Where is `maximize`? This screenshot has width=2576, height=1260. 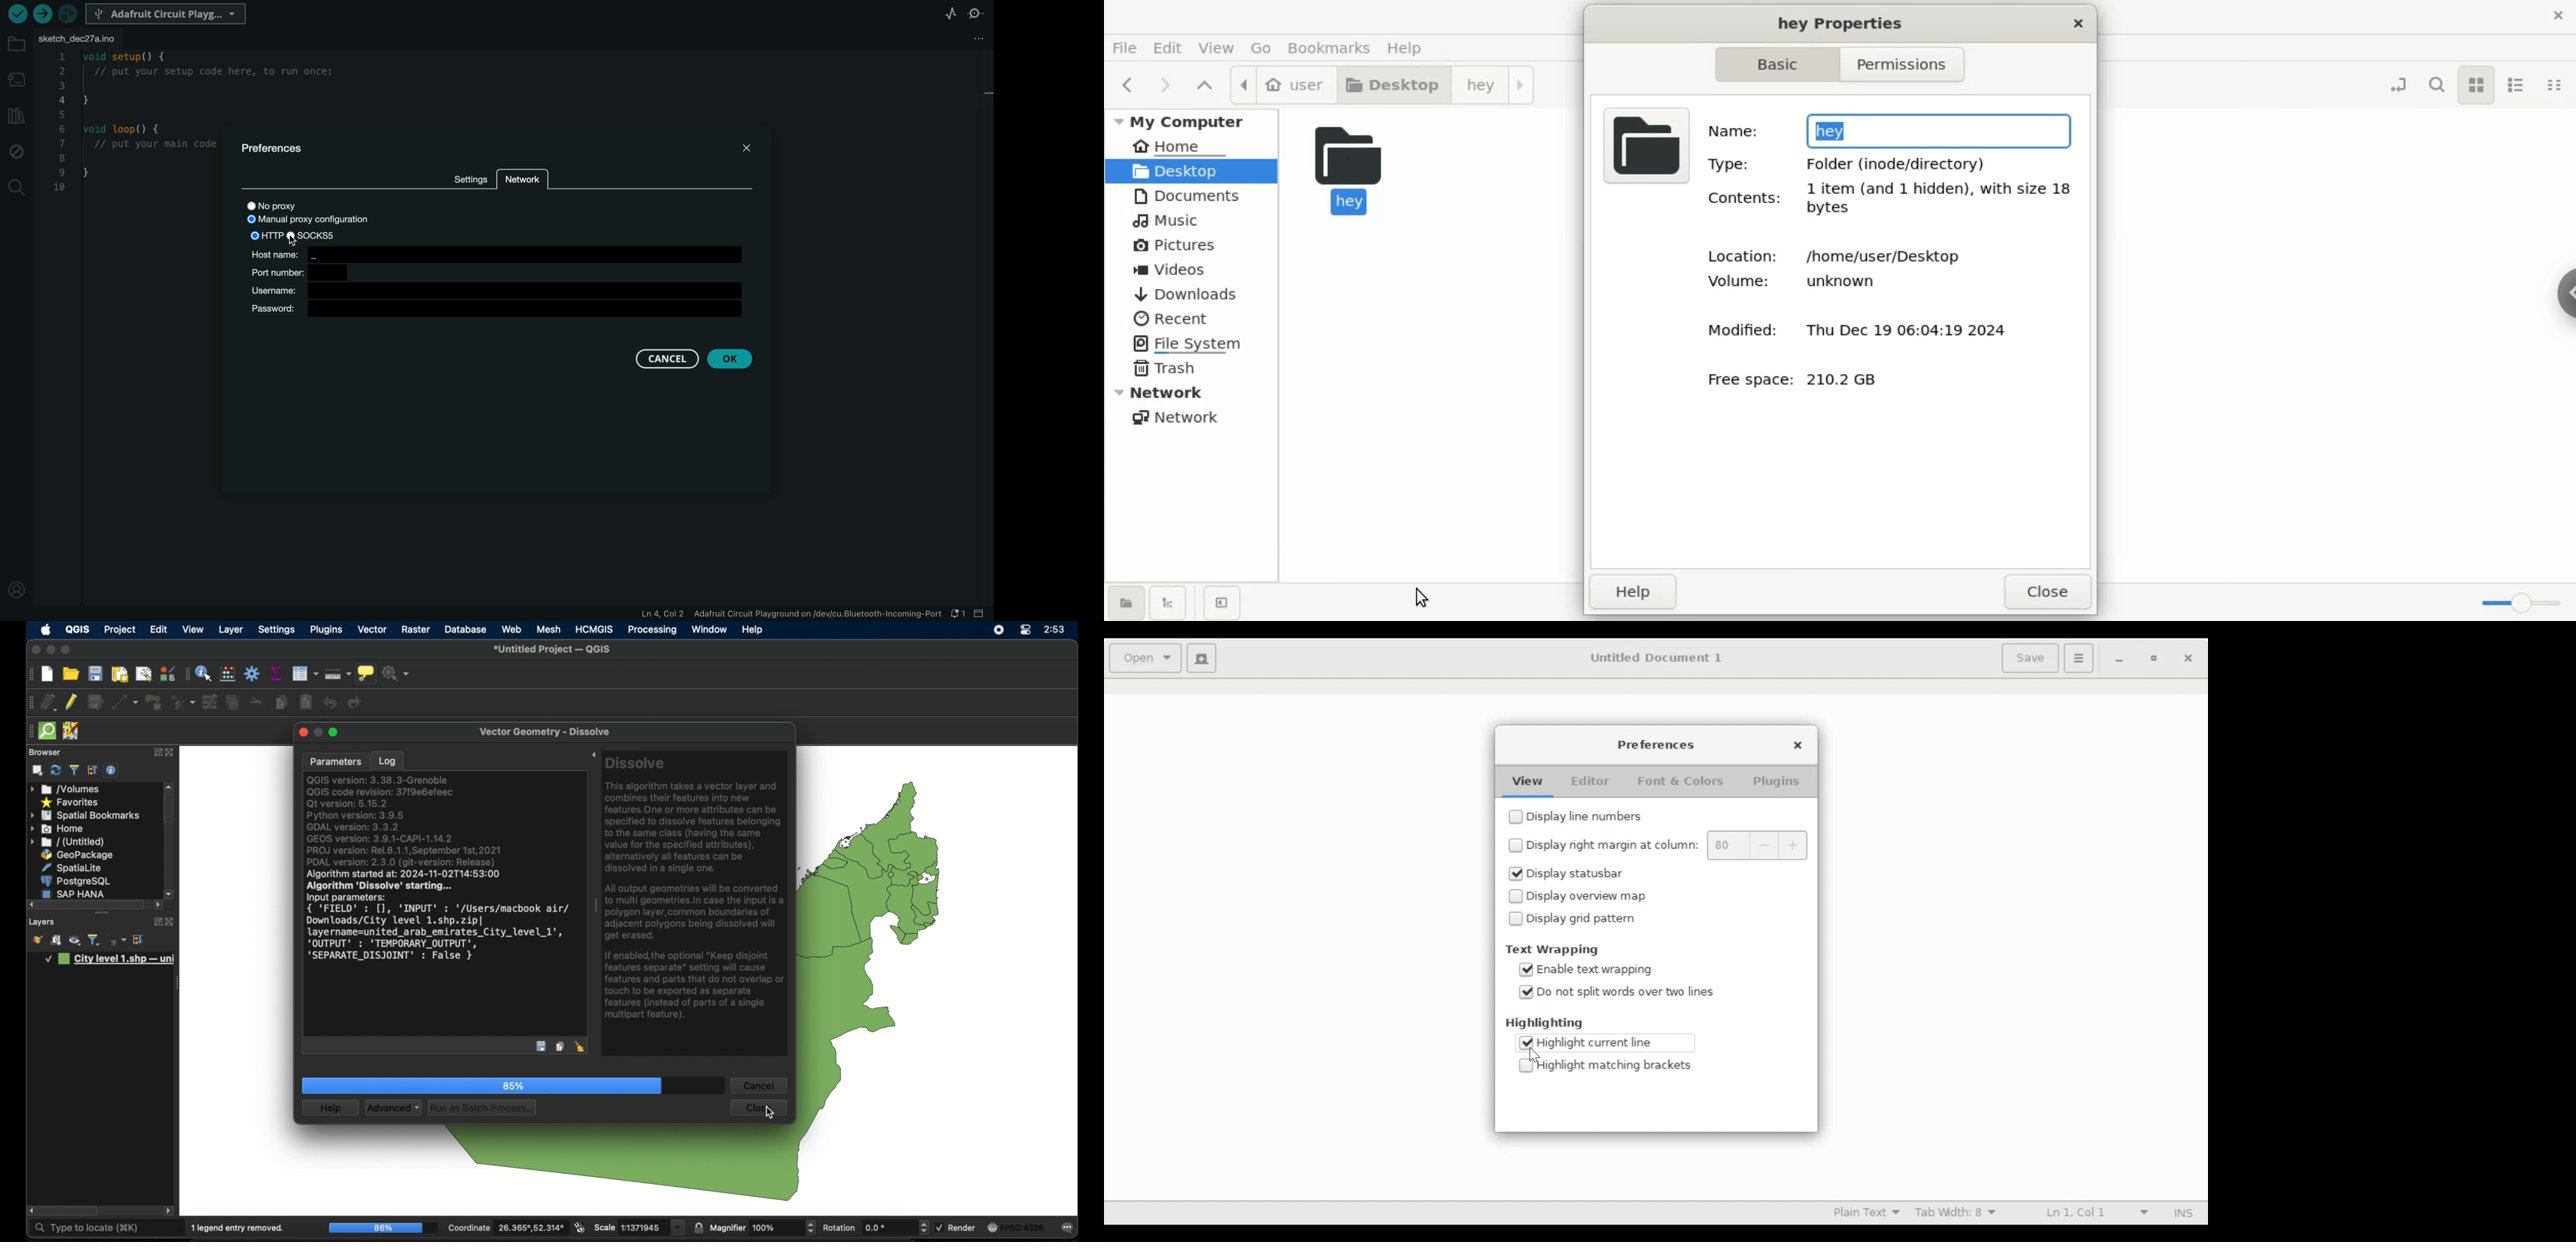 maximize is located at coordinates (34, 650).